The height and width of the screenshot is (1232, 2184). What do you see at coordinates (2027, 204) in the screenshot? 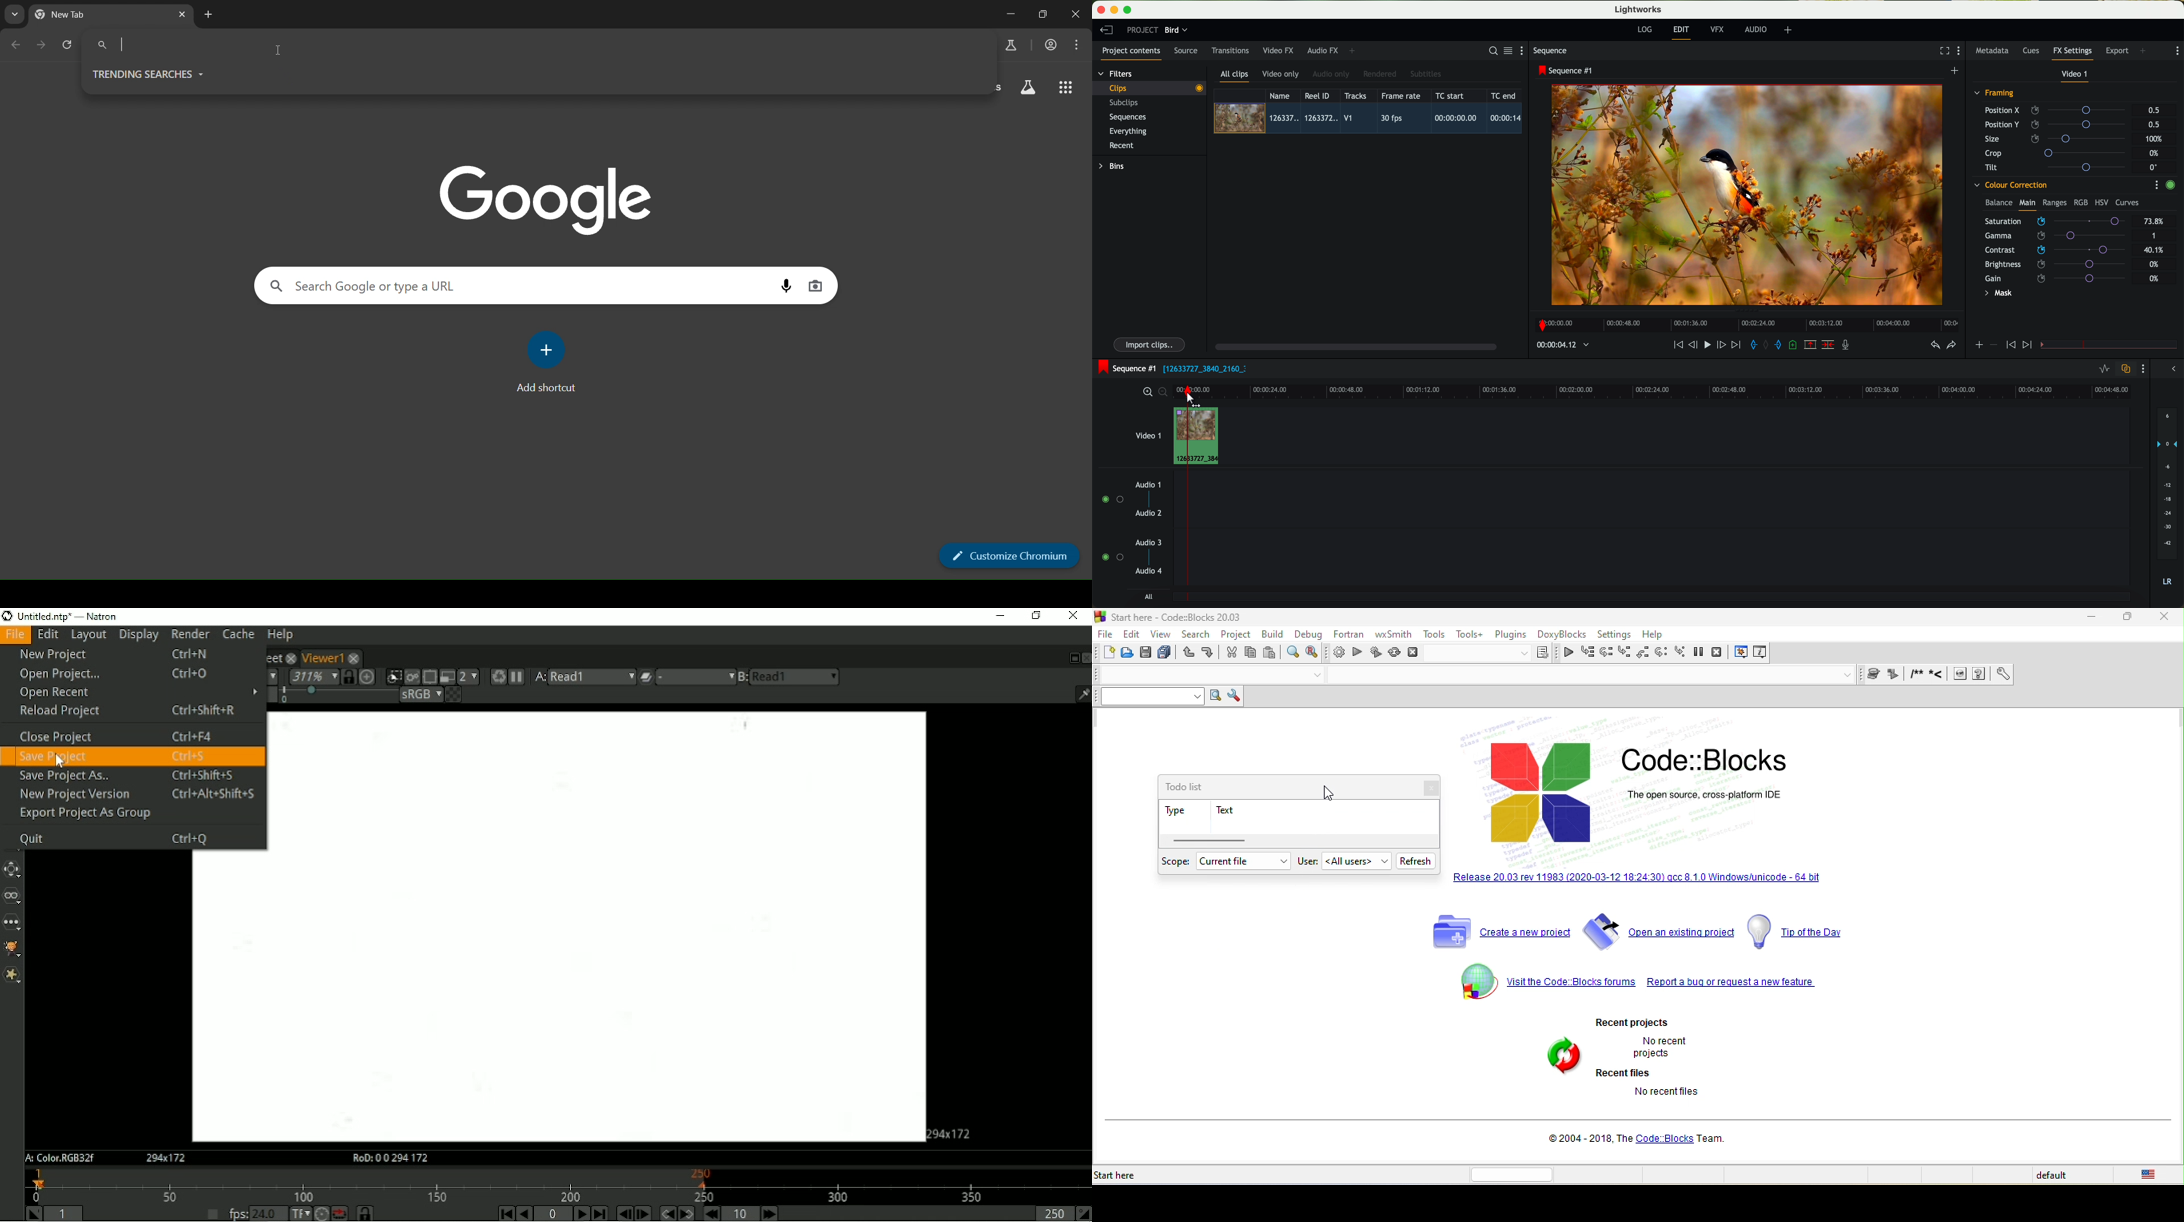
I see `main` at bounding box center [2027, 204].